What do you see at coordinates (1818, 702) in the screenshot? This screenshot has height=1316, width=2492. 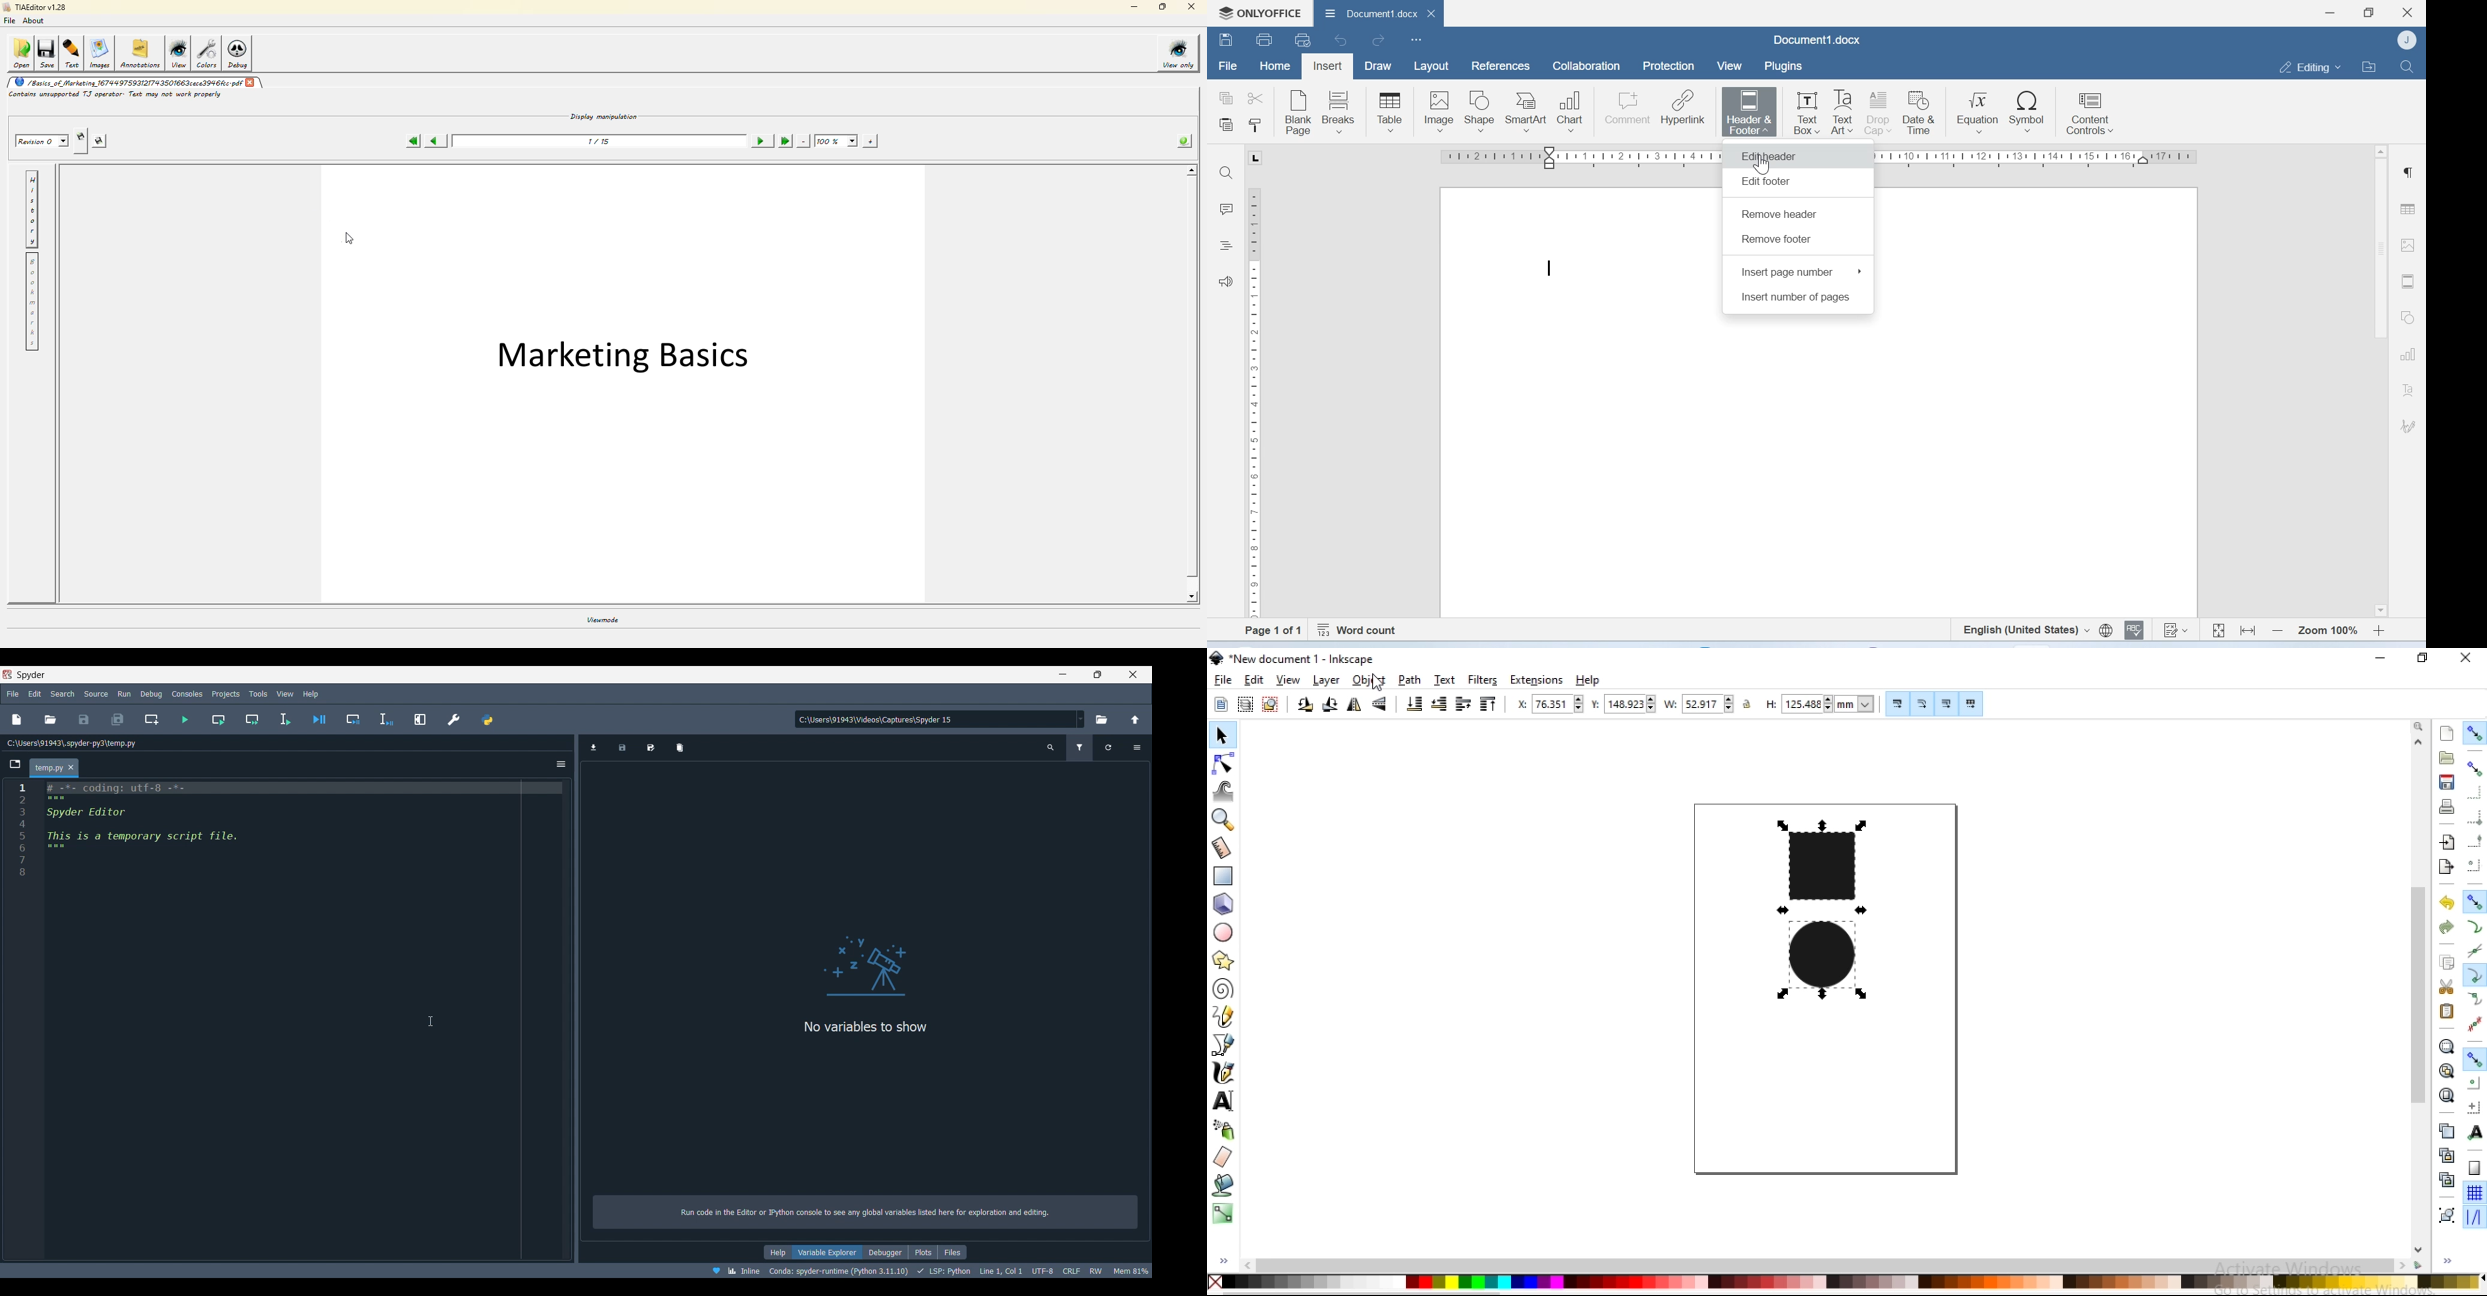 I see `height of selection` at bounding box center [1818, 702].